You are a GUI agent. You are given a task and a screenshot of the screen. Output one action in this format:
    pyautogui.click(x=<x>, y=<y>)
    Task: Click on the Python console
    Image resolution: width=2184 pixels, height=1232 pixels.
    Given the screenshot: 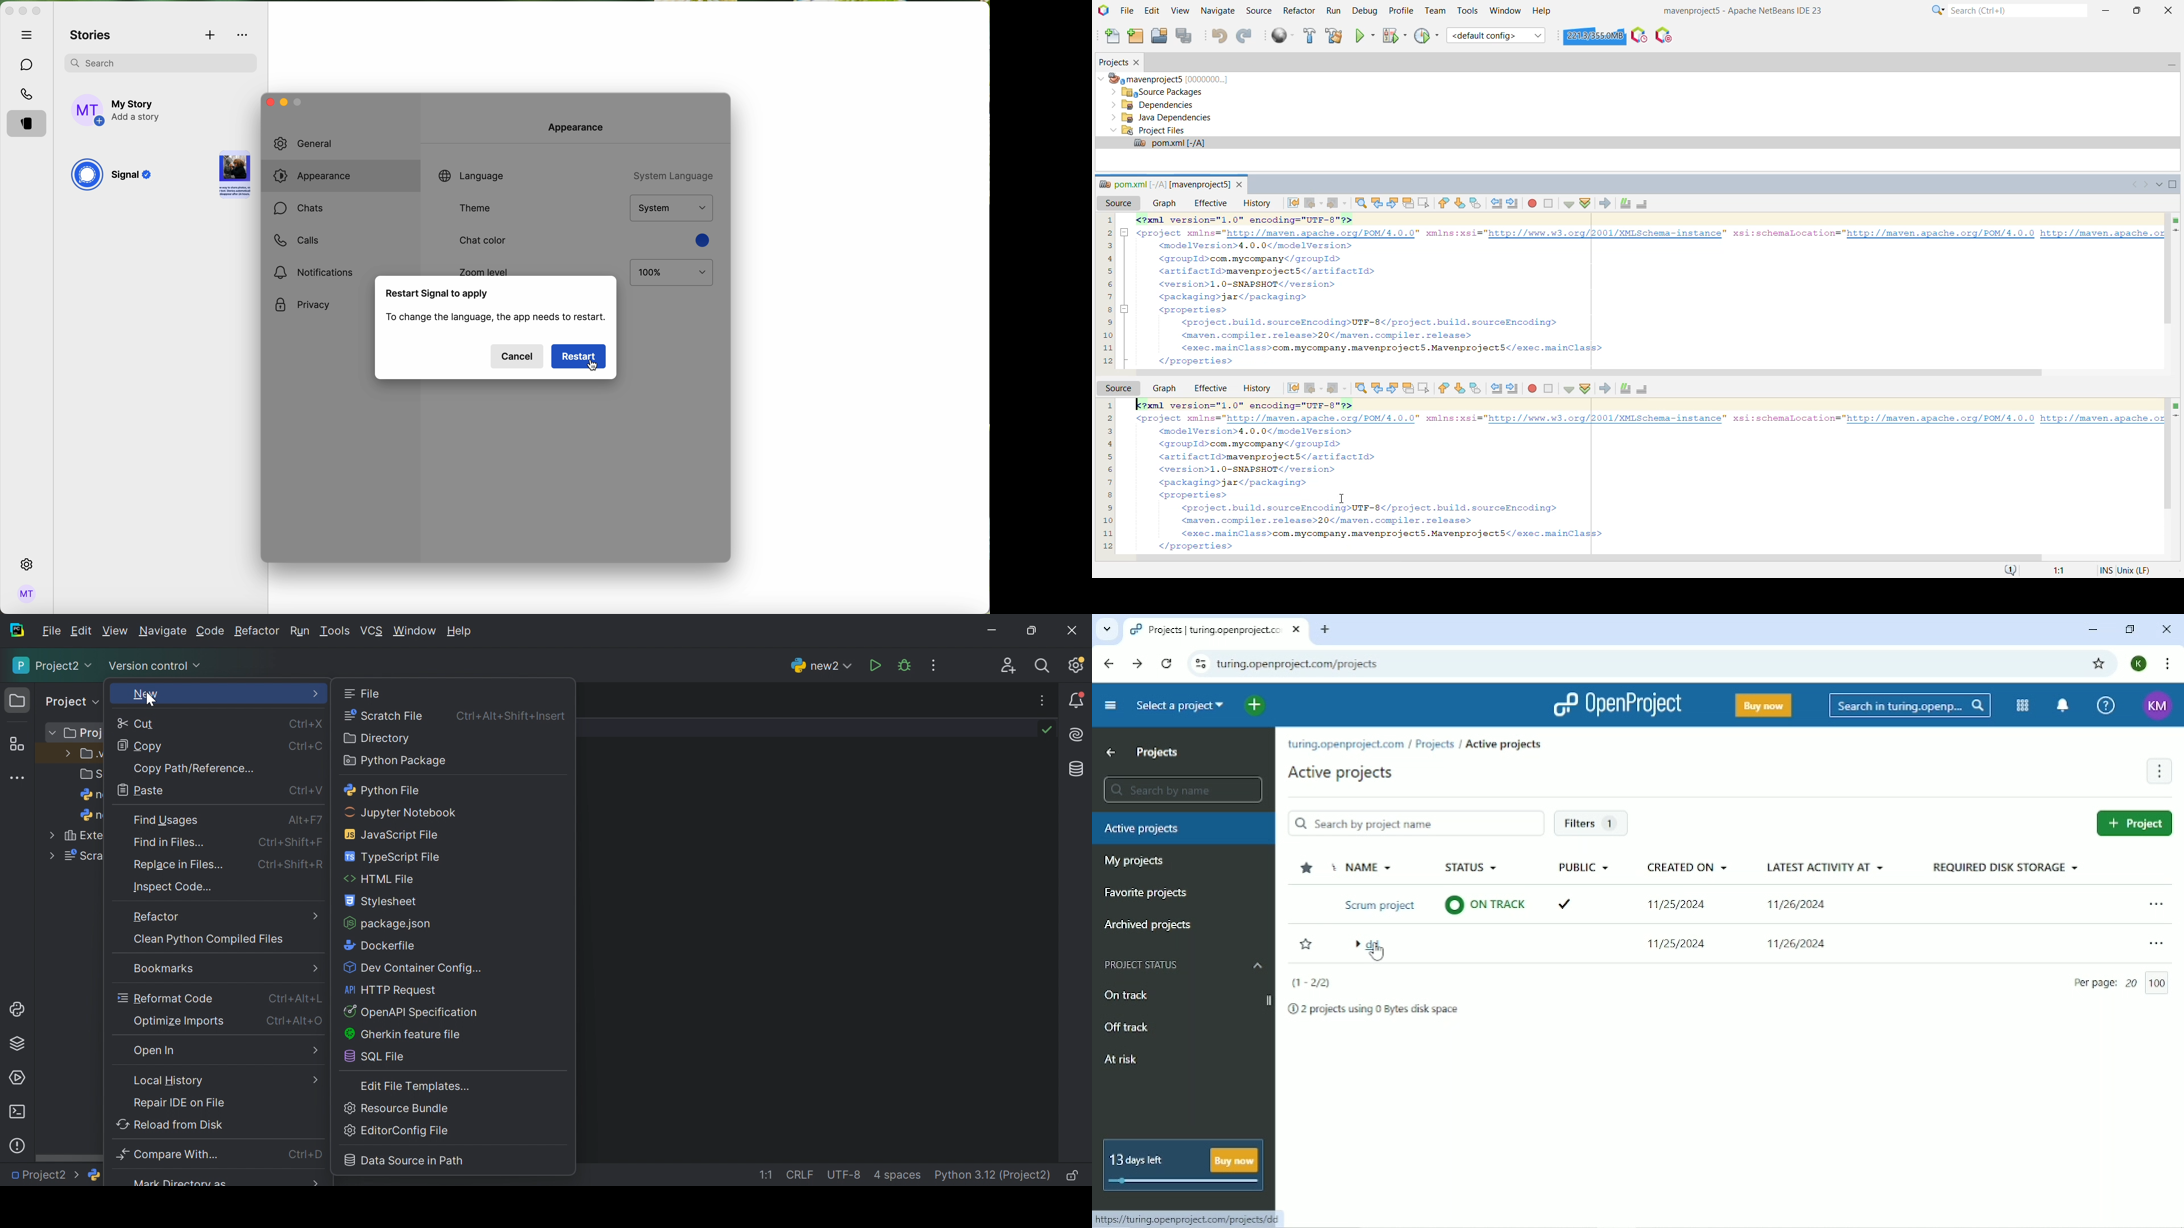 What is the action you would take?
    pyautogui.click(x=15, y=1009)
    